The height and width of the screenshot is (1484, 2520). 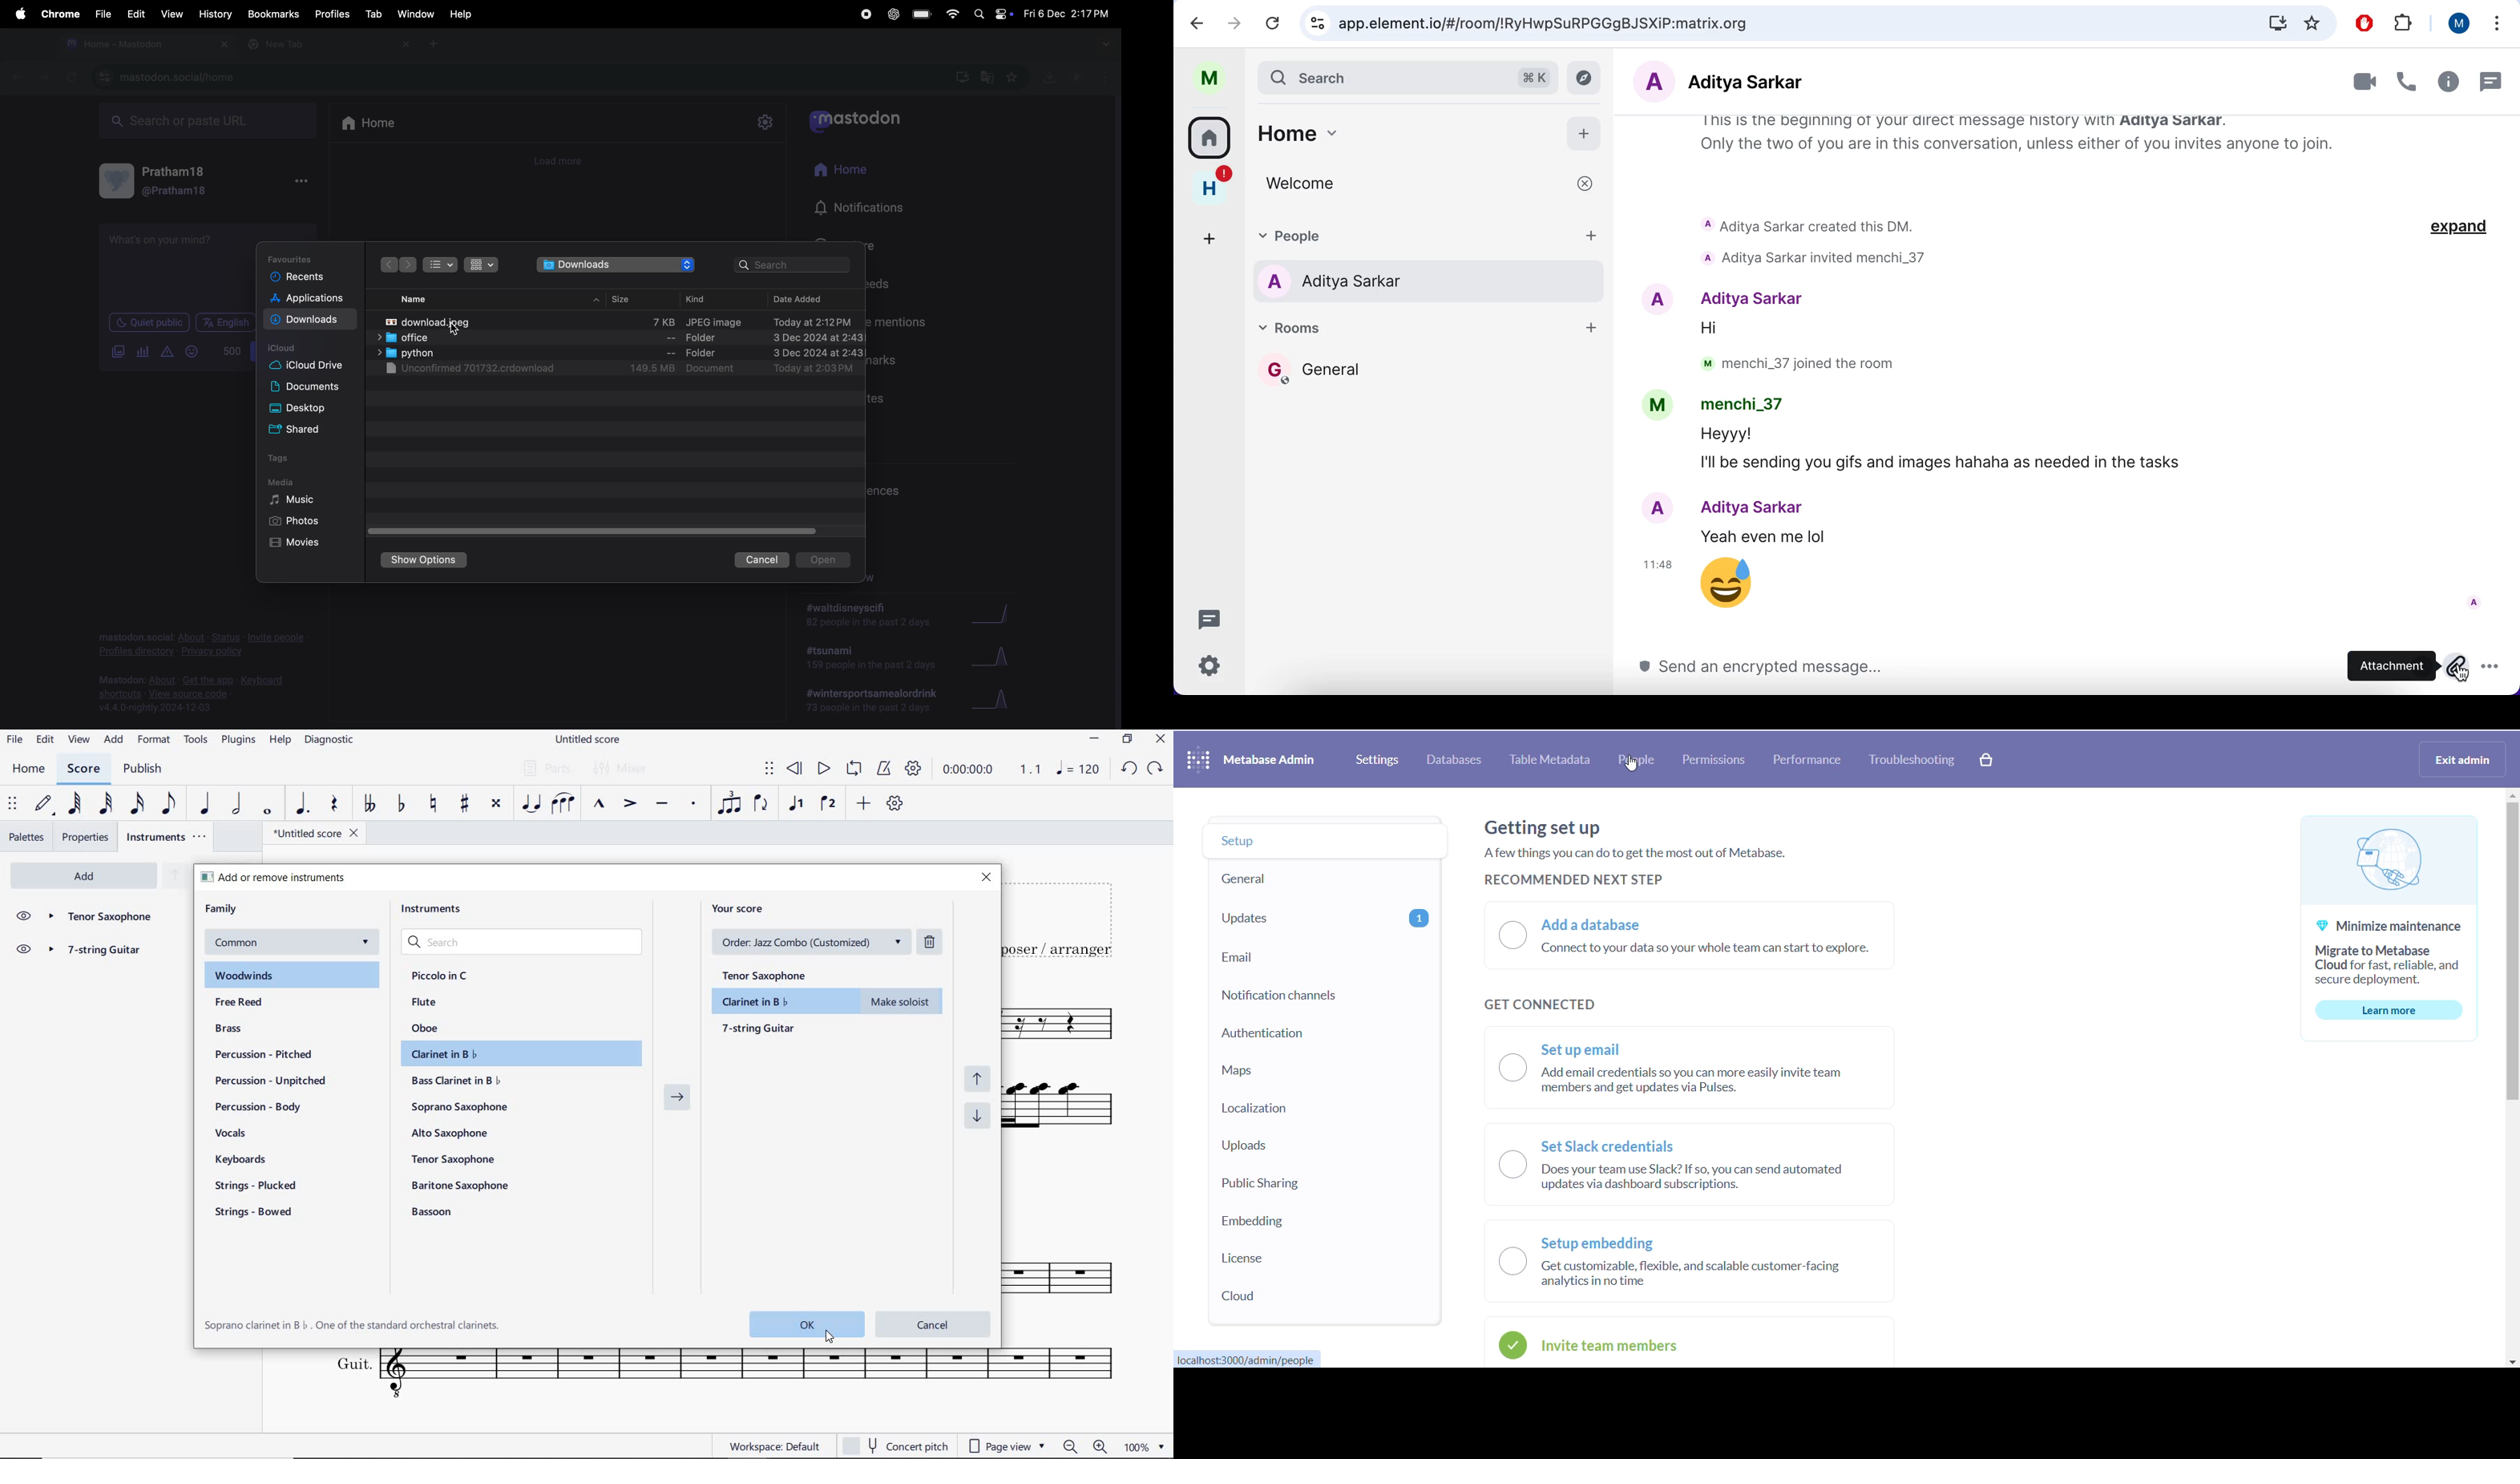 What do you see at coordinates (309, 299) in the screenshot?
I see `applications` at bounding box center [309, 299].